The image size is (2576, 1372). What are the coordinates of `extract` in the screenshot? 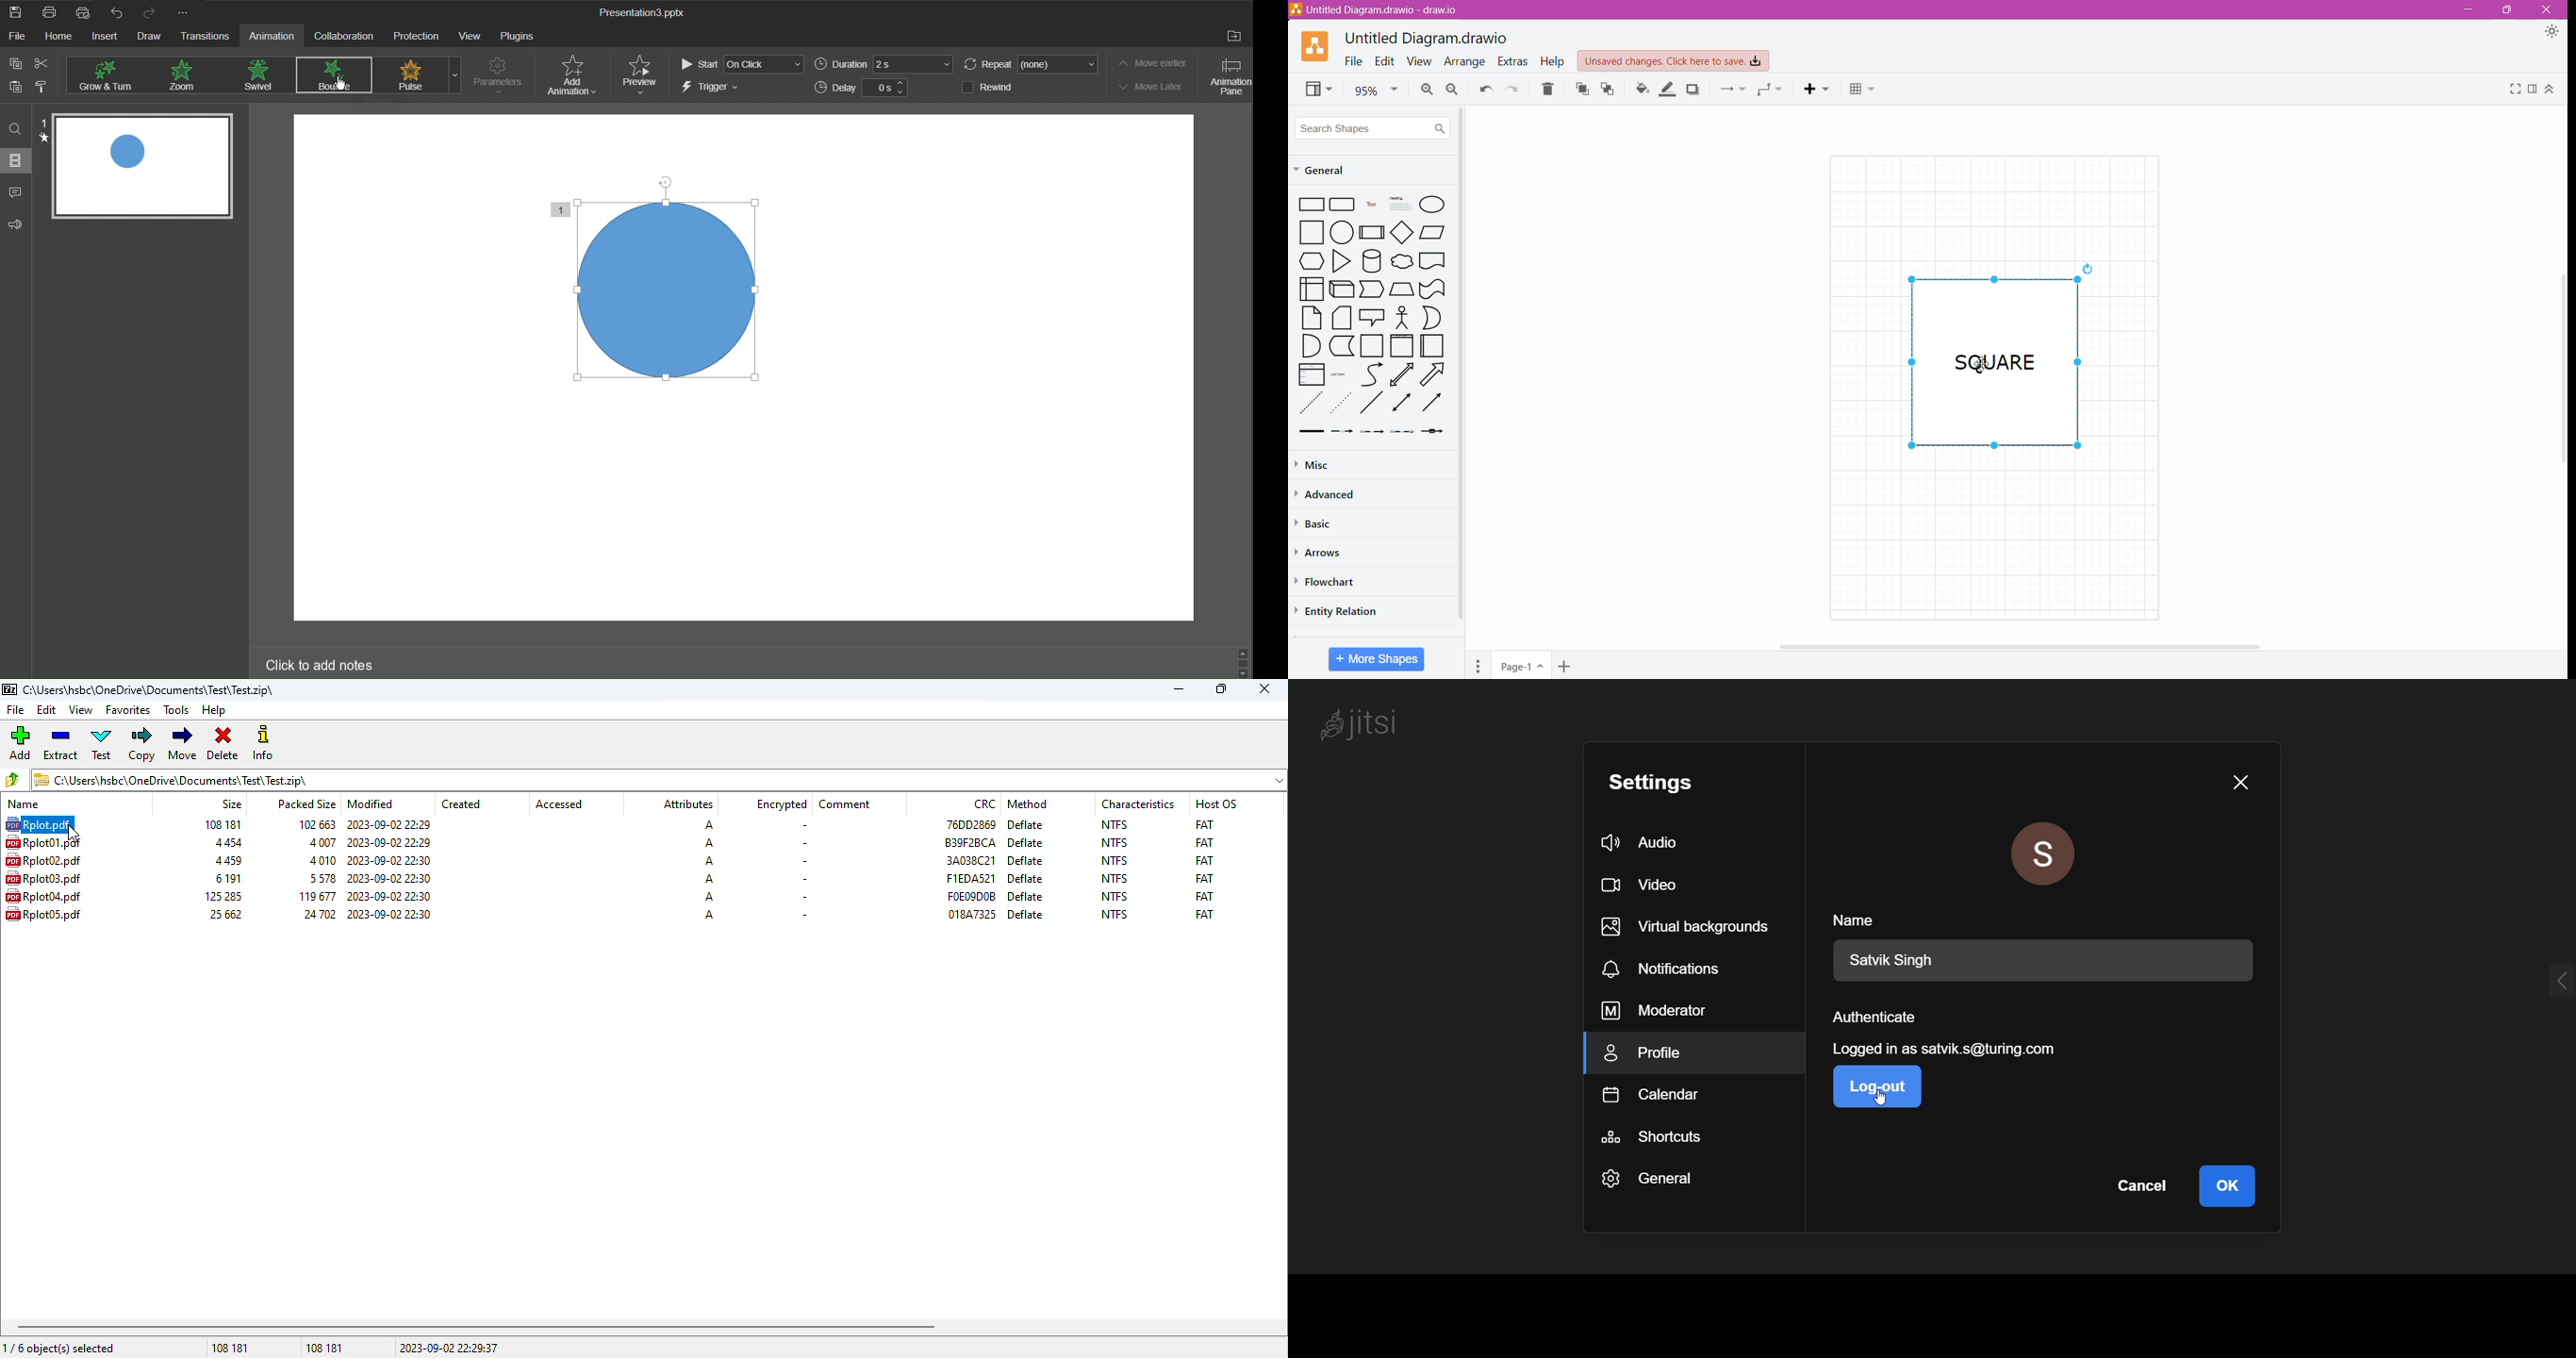 It's located at (61, 745).